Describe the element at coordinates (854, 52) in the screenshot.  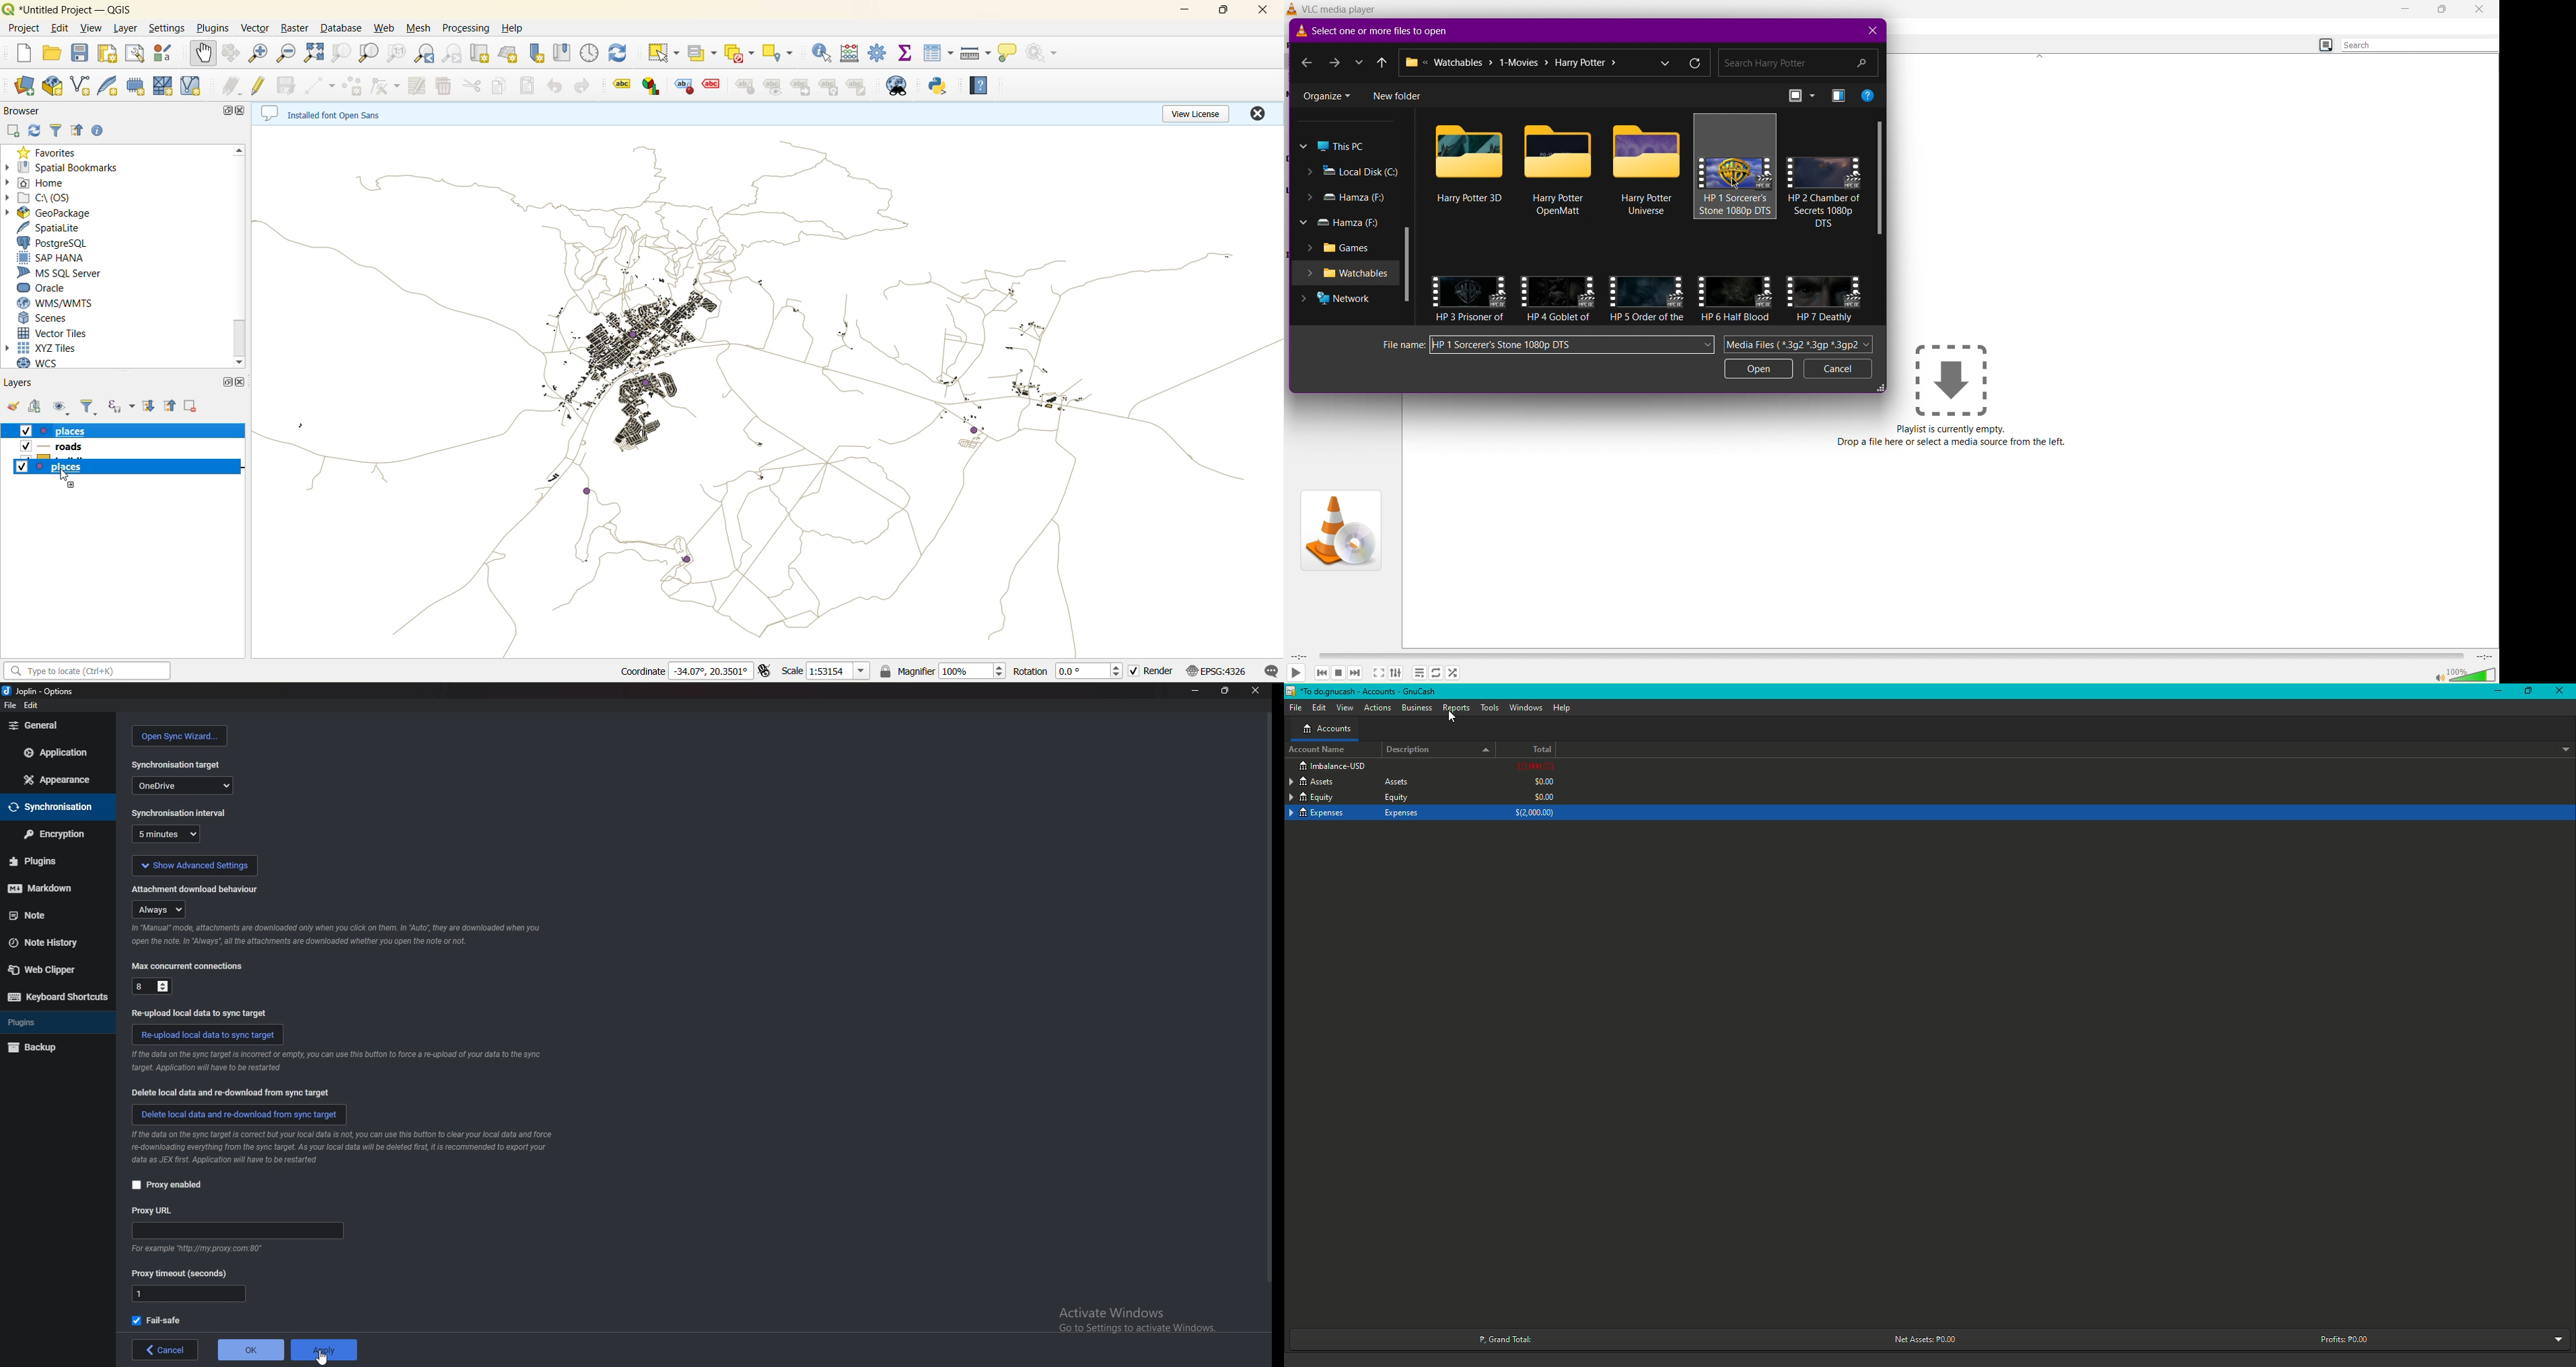
I see `open calculator` at that location.